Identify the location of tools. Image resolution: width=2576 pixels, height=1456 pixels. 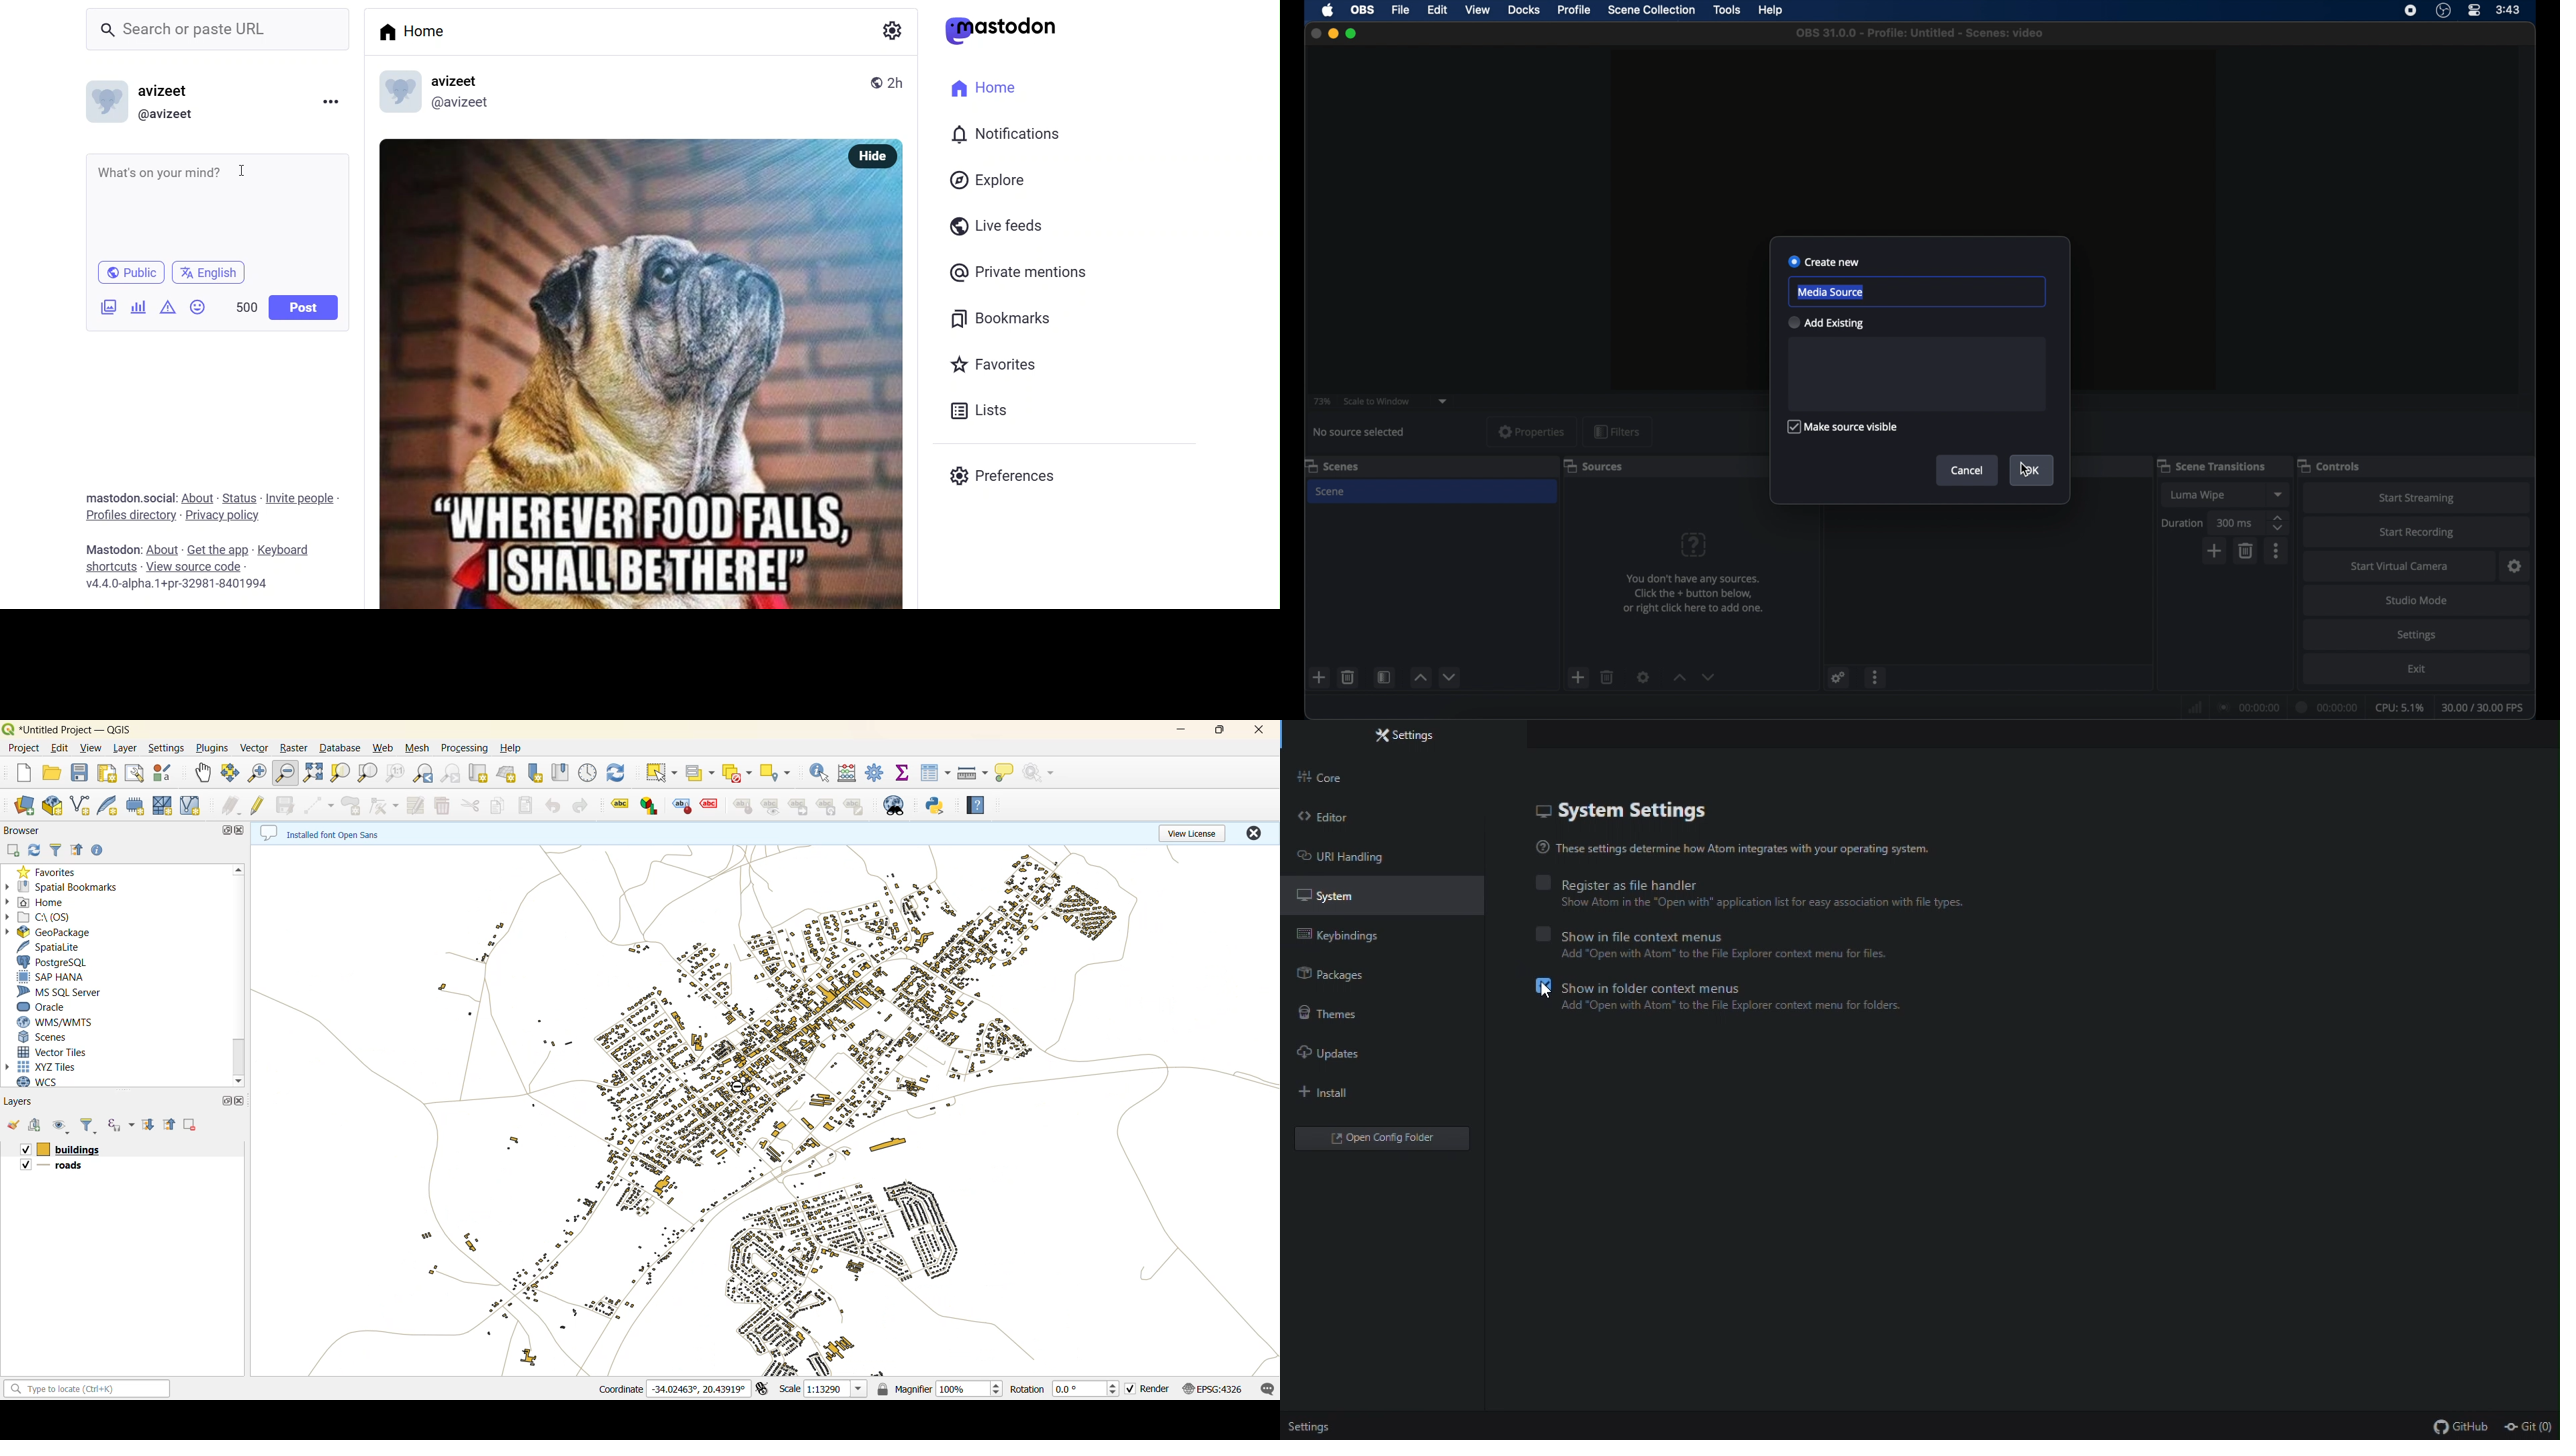
(1728, 10).